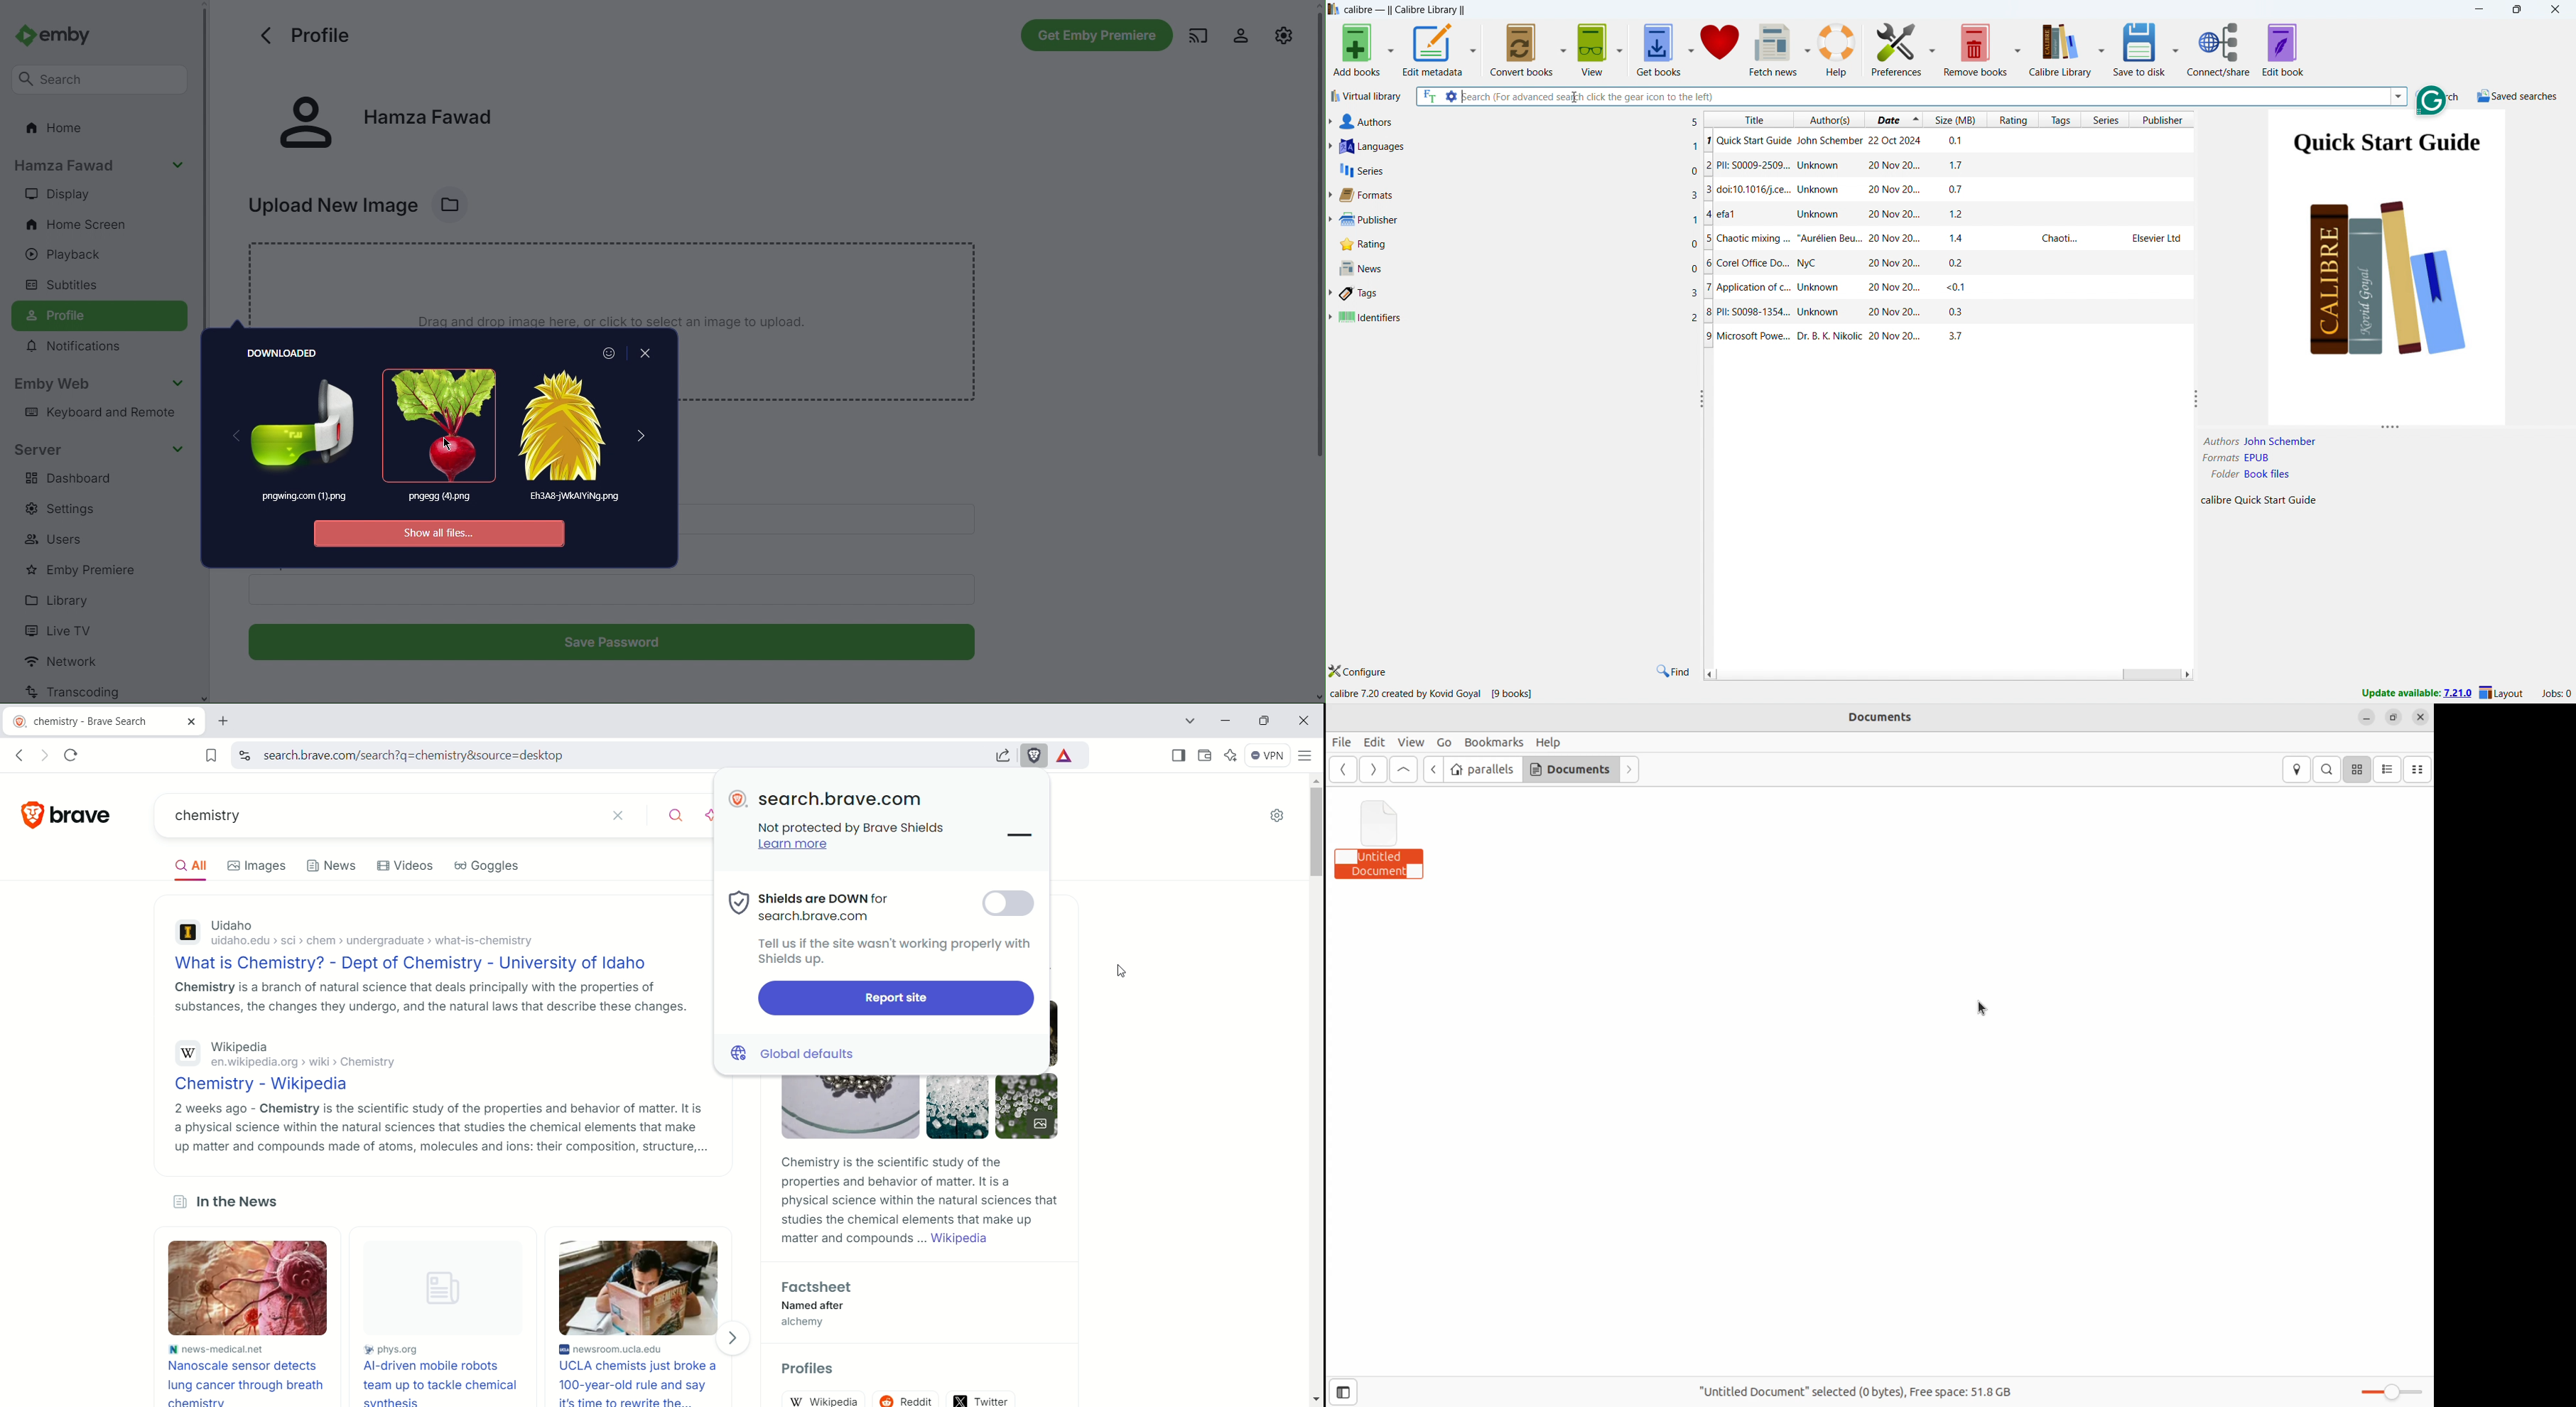  I want to click on Wikipedia: en.wikipedia.org > wiki > Chemistry, so click(434, 1056).